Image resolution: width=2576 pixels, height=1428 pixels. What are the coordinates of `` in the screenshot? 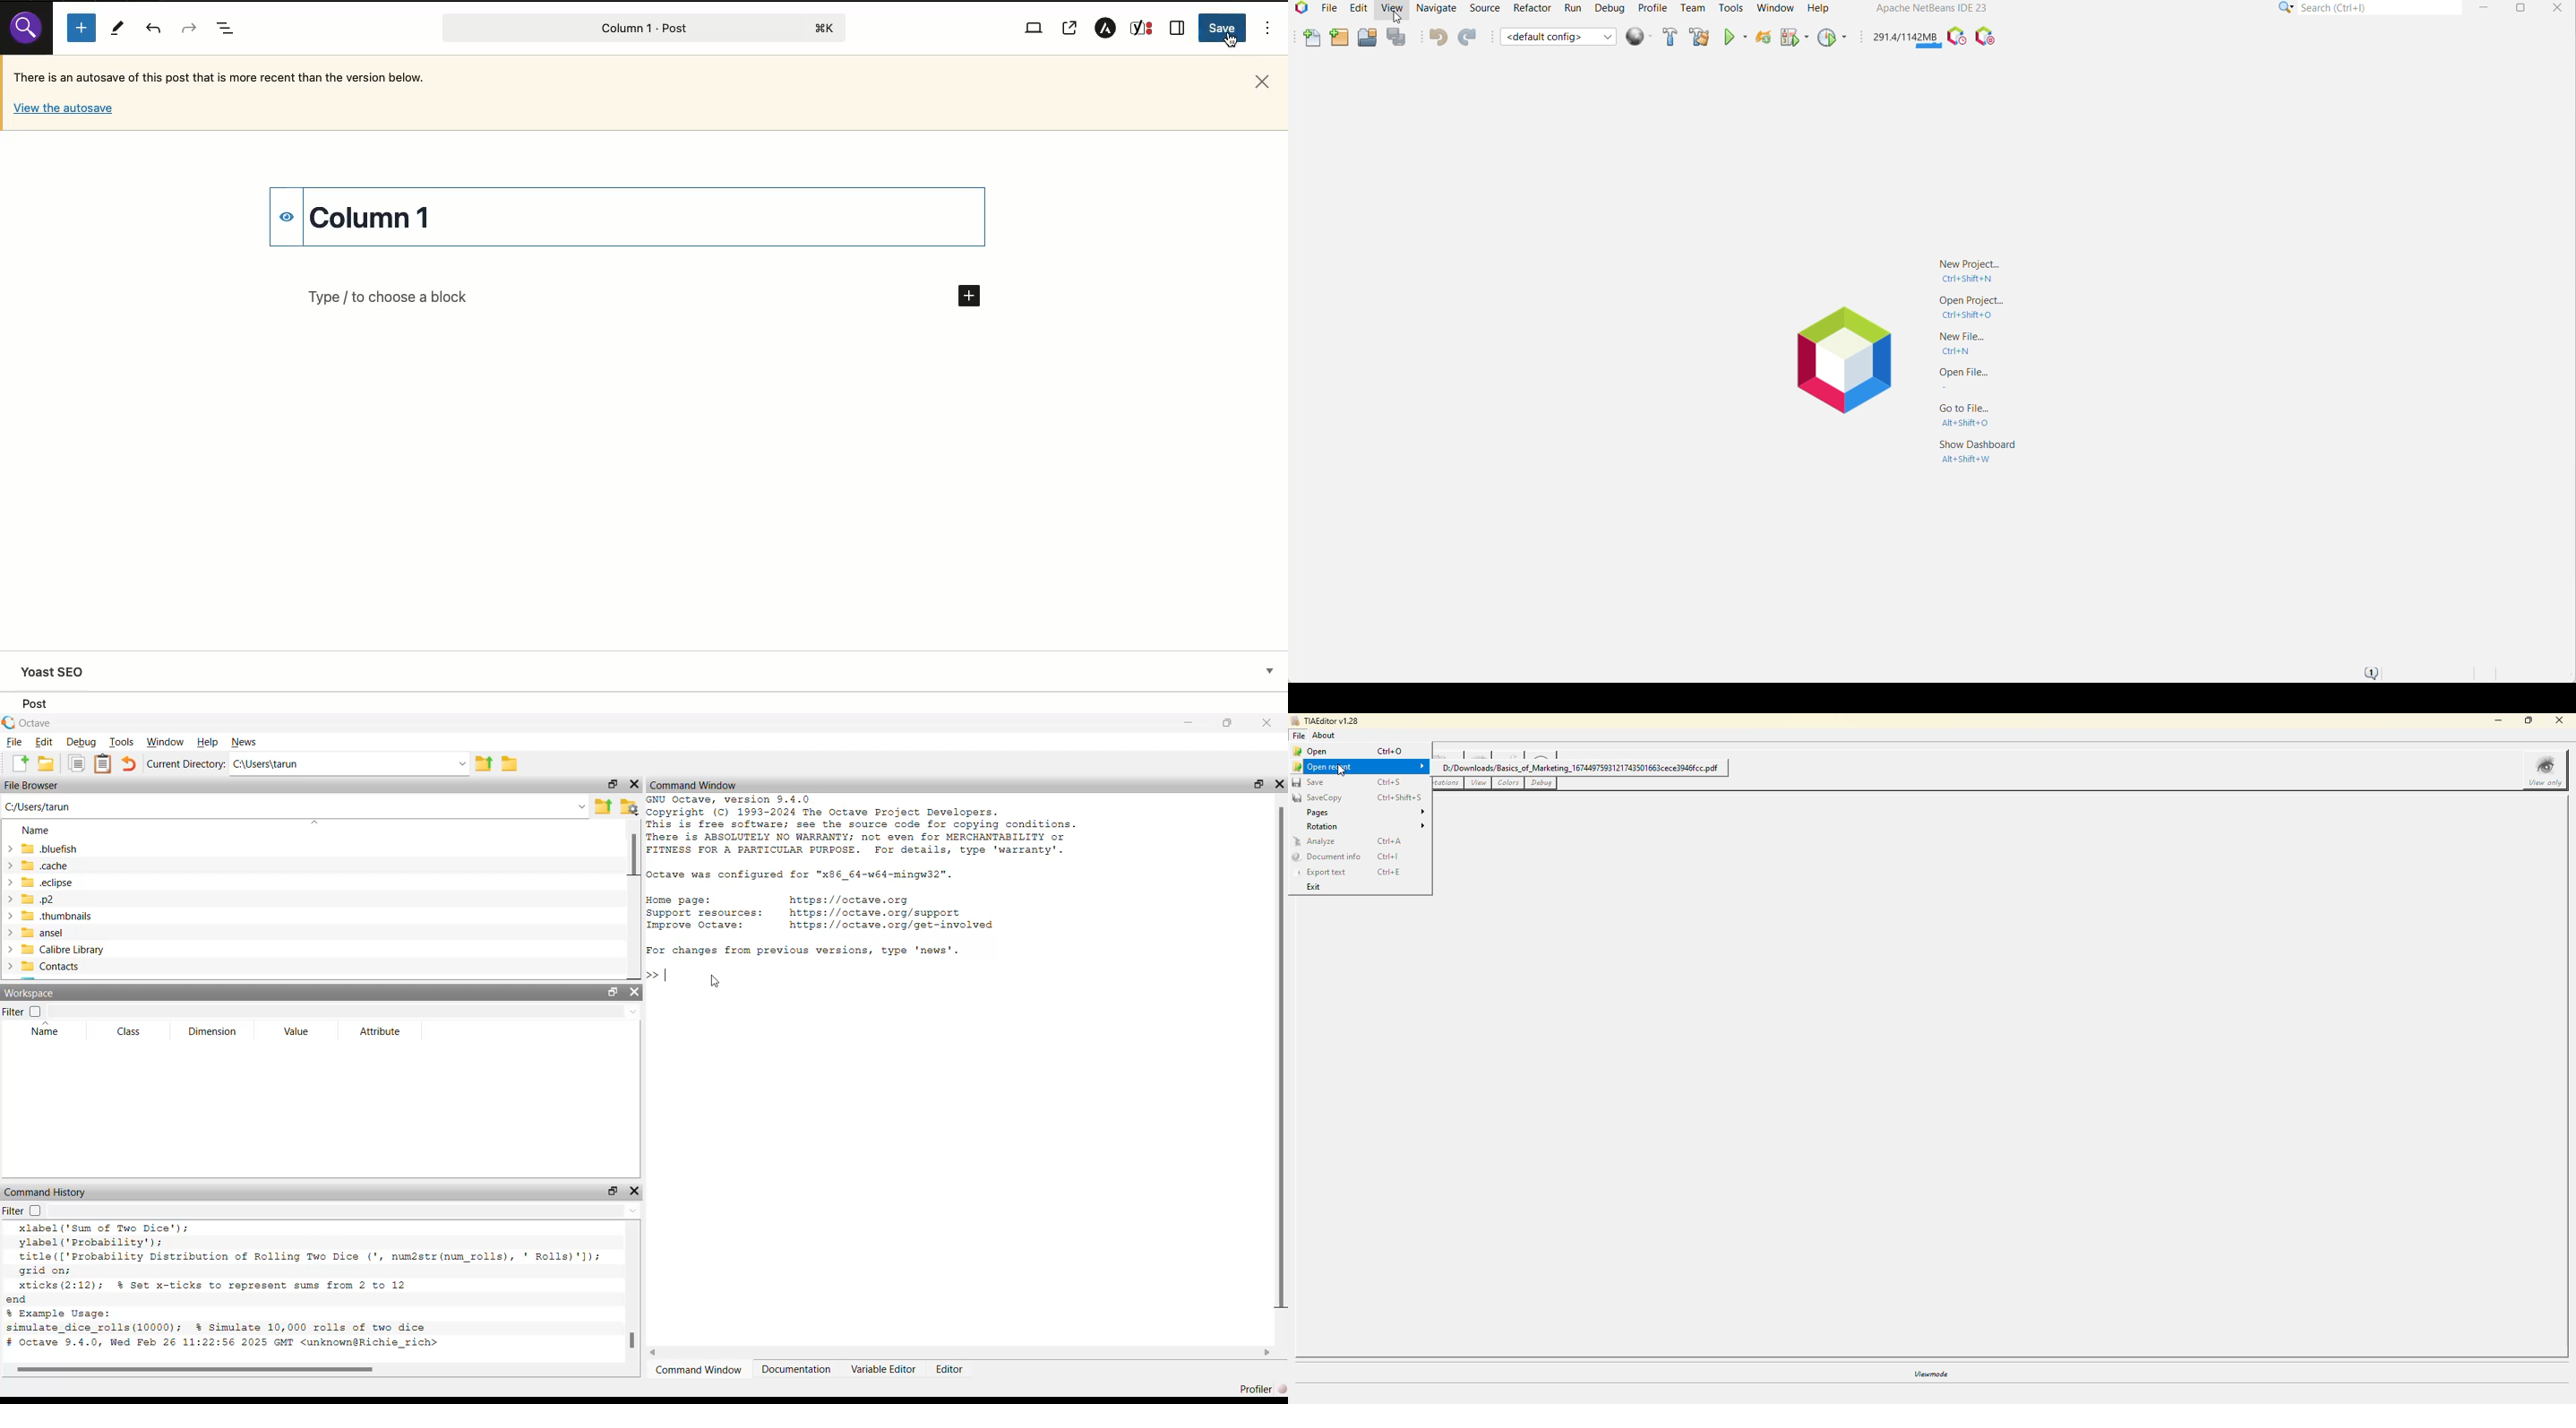 It's located at (63, 109).